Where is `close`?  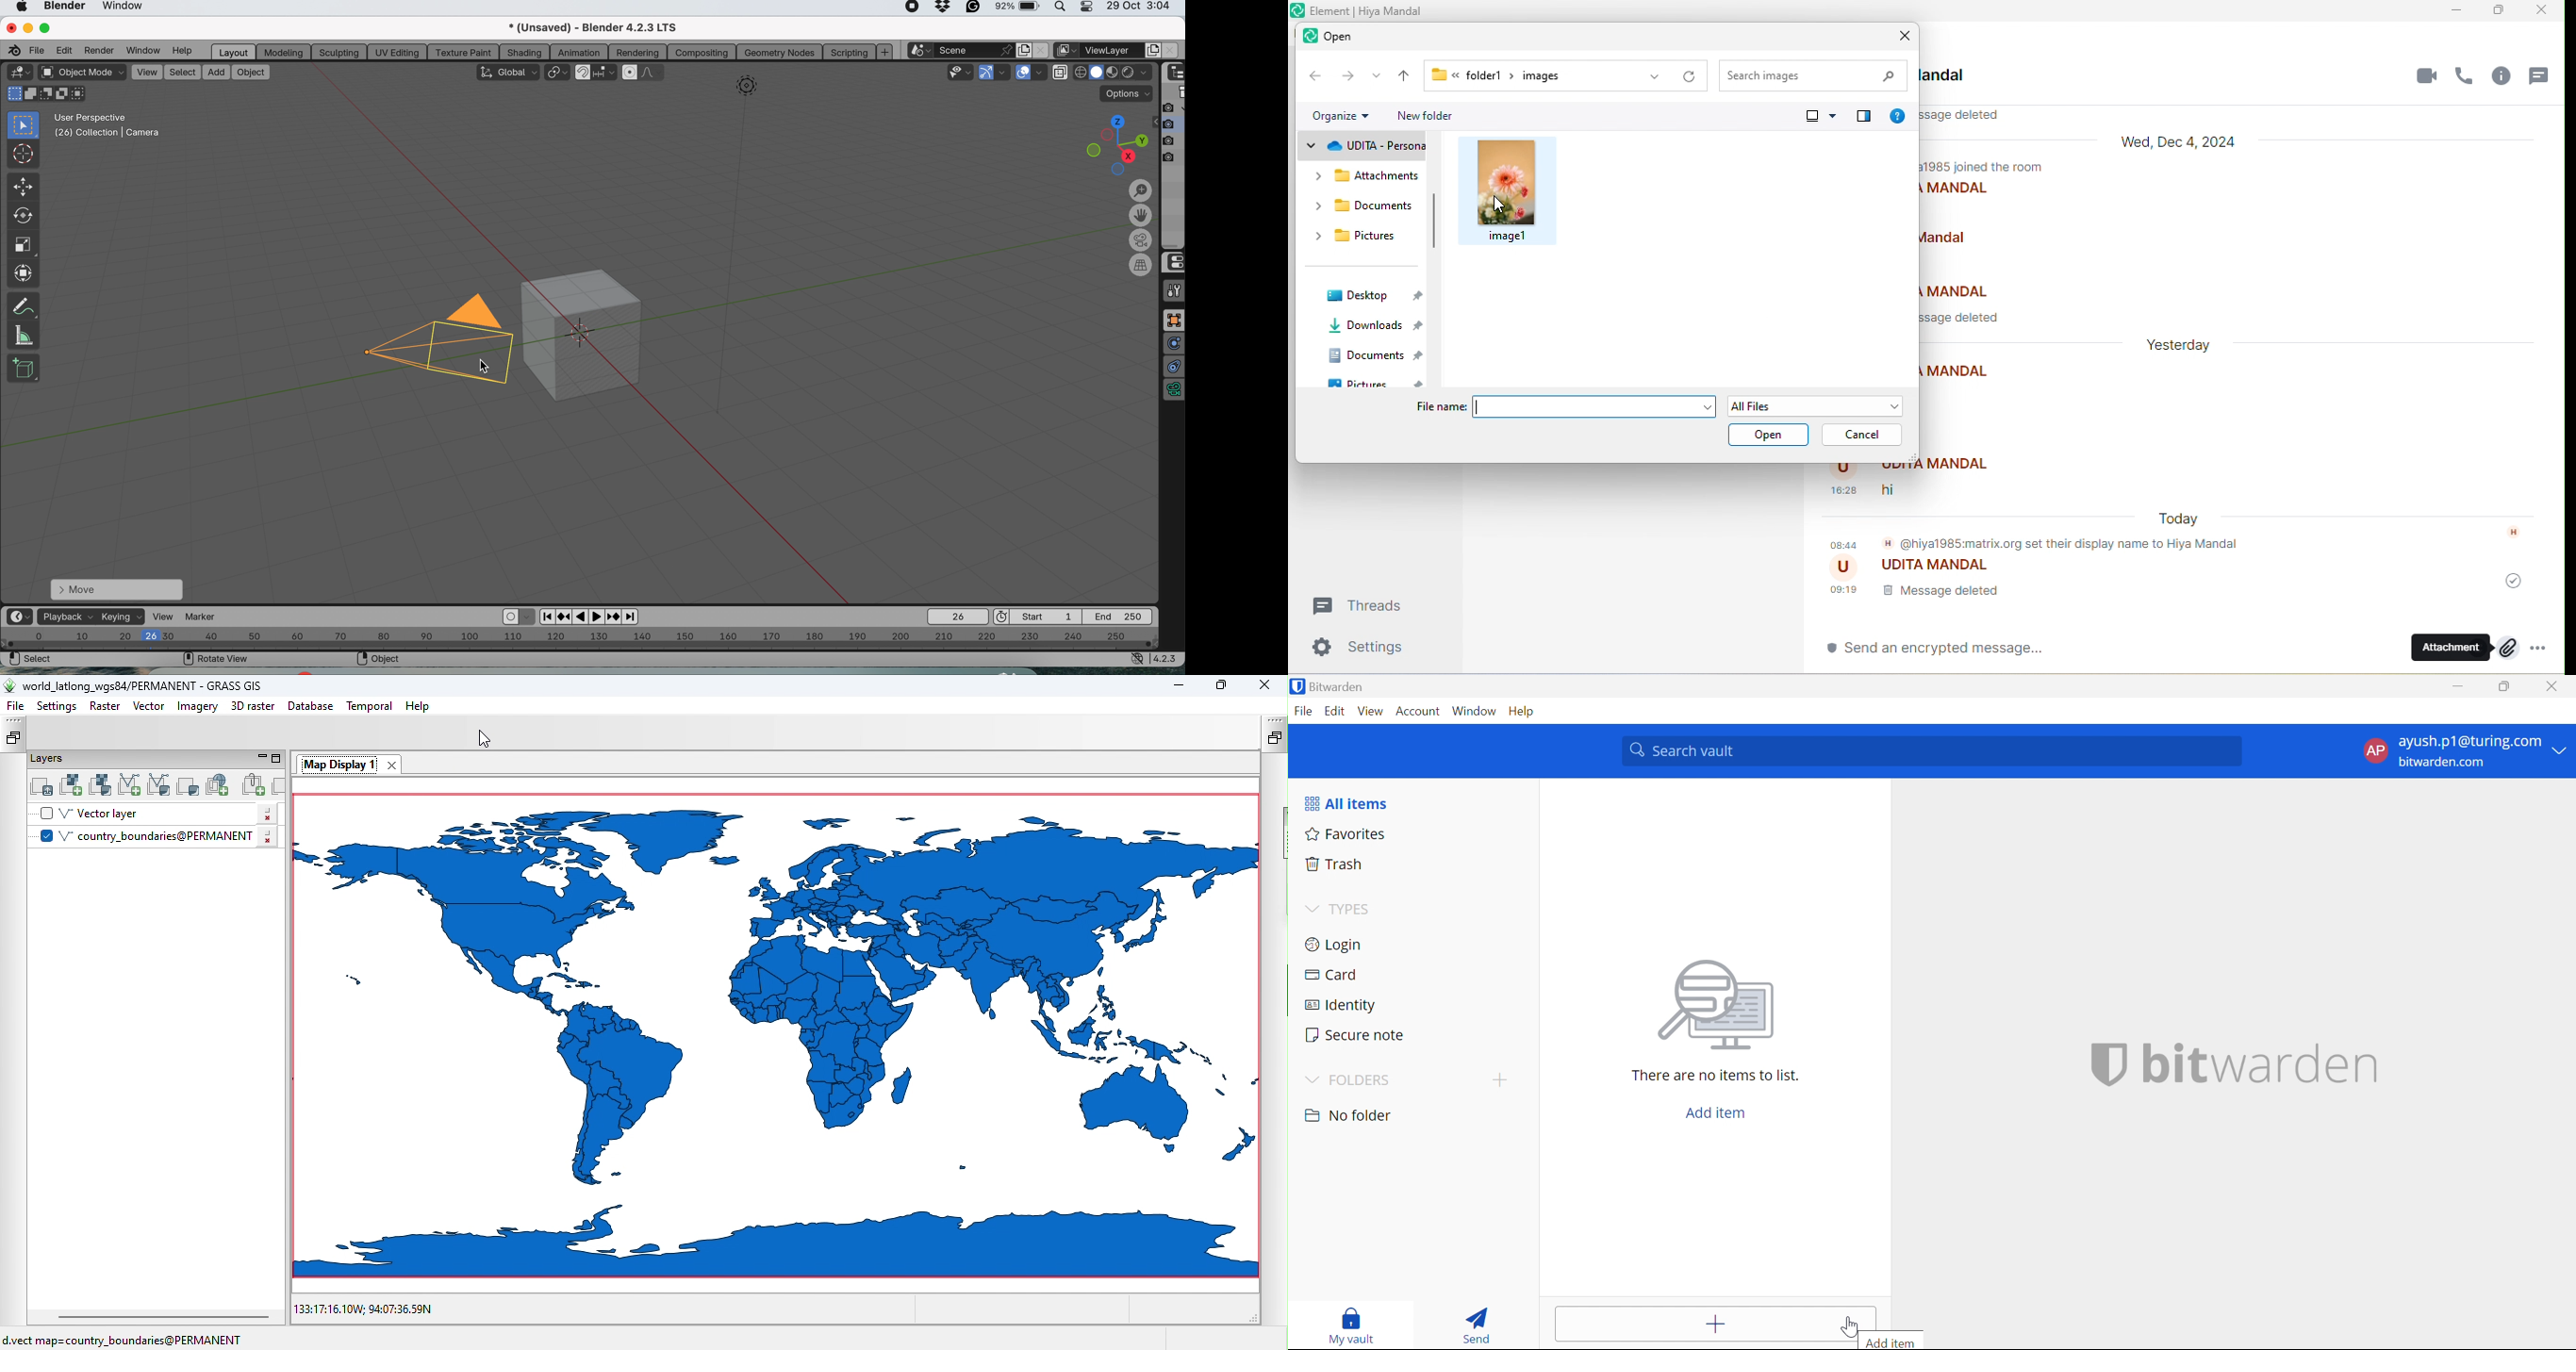 close is located at coordinates (2548, 9).